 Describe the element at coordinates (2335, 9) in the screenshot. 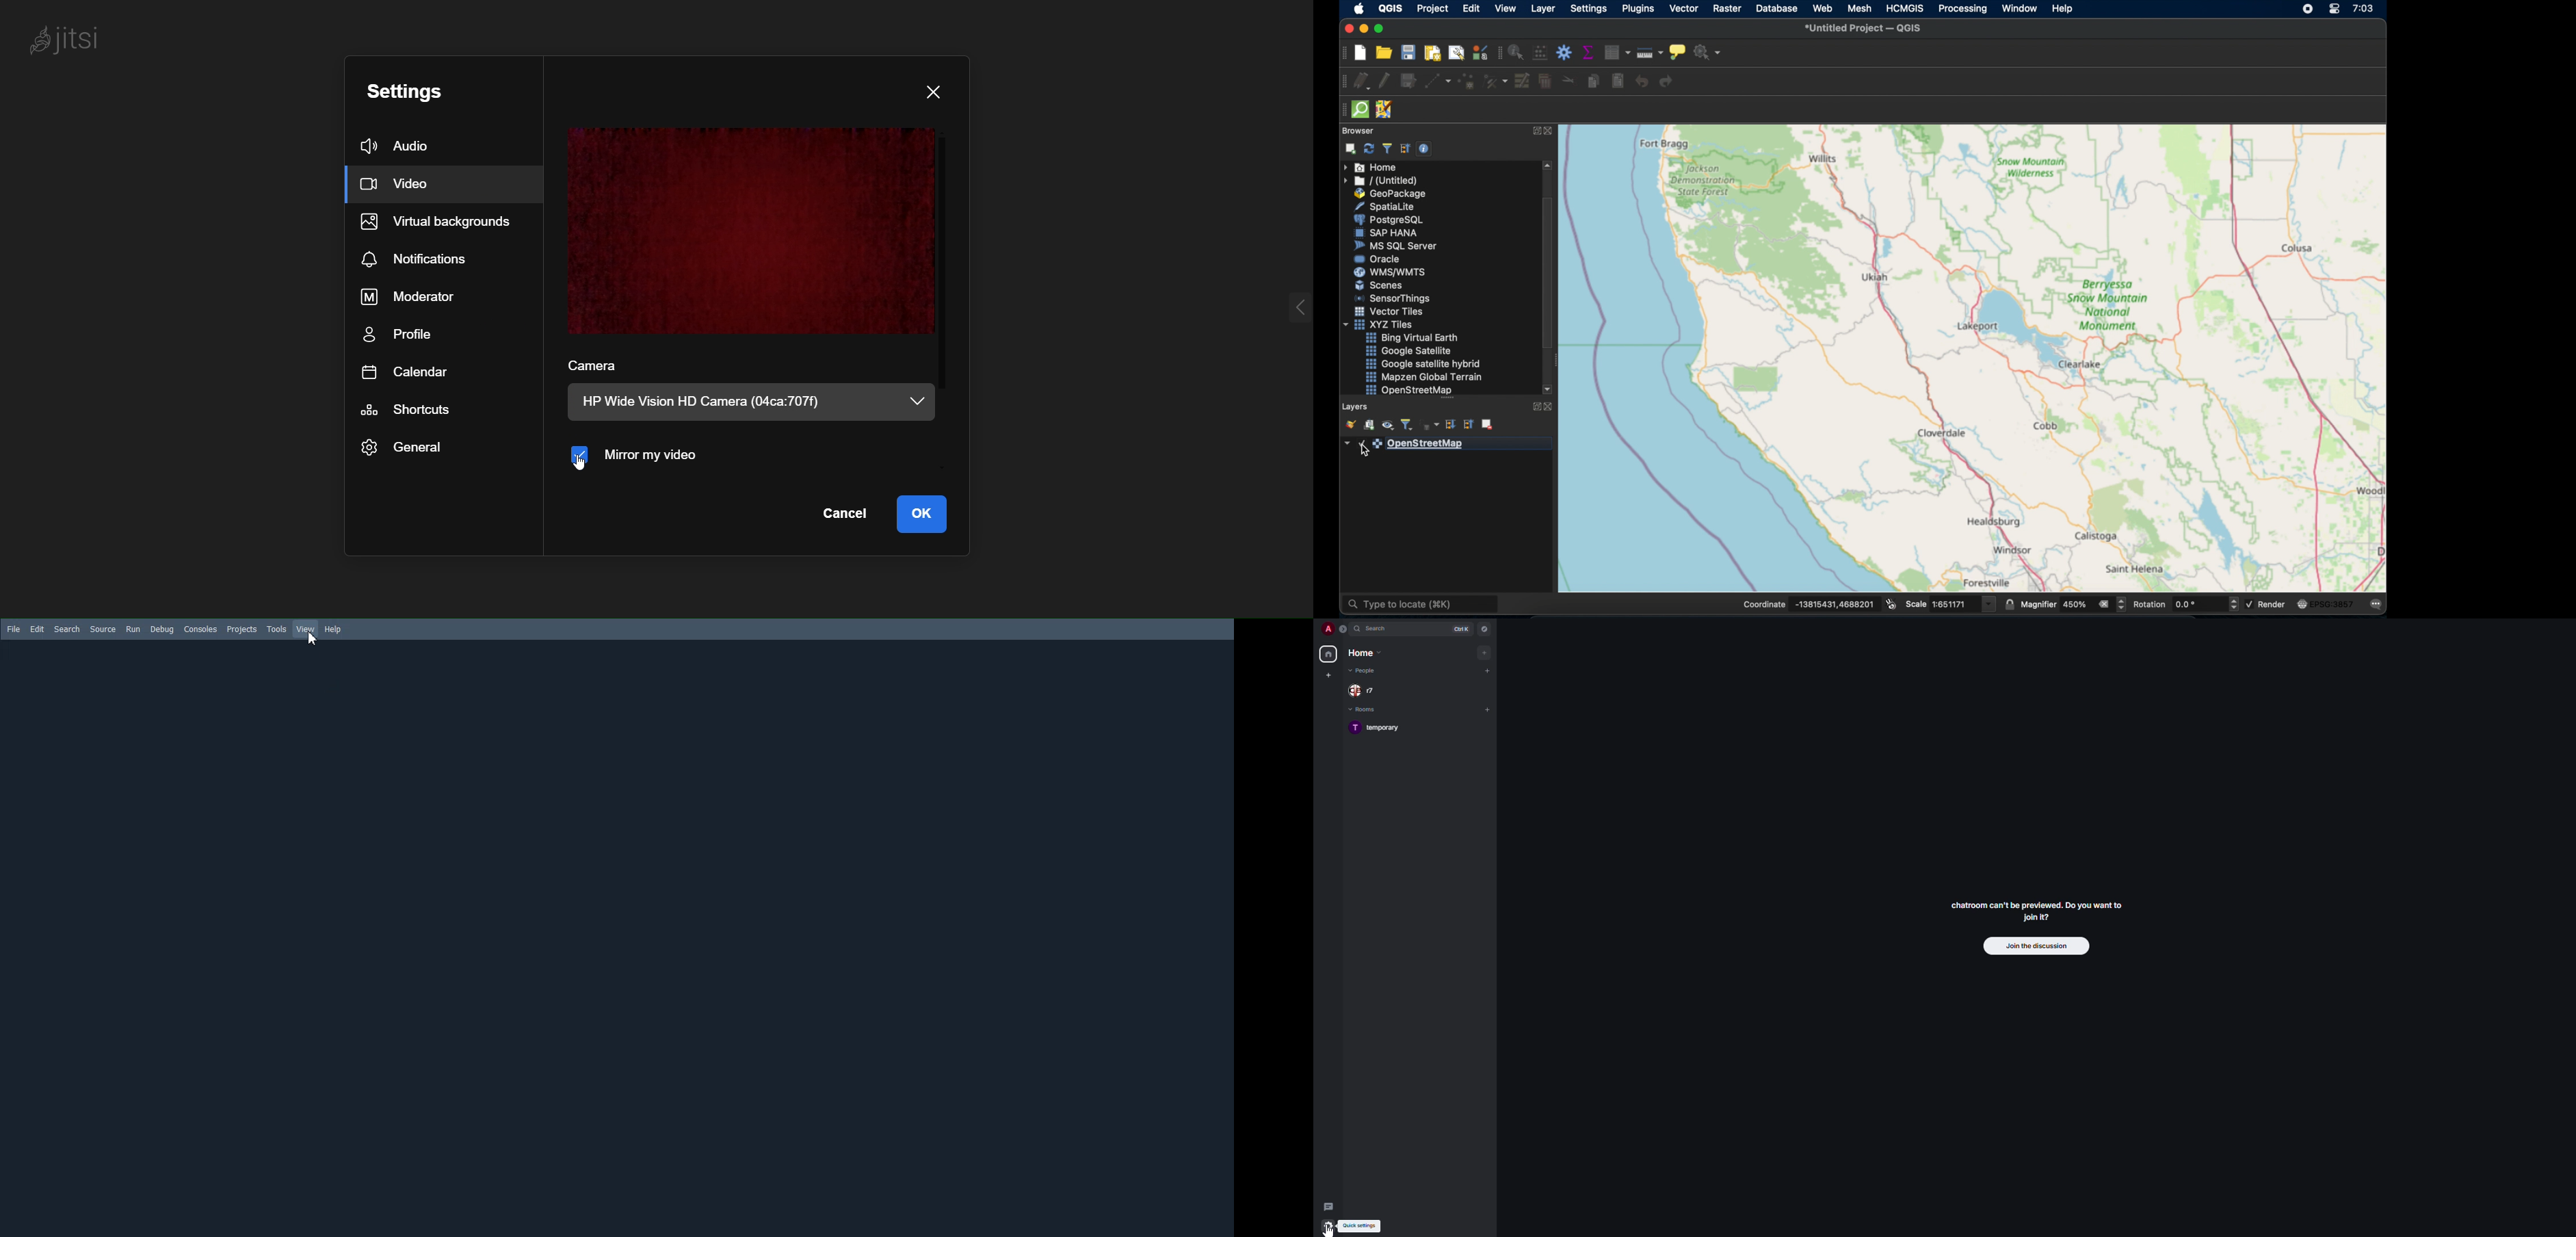

I see `control center` at that location.